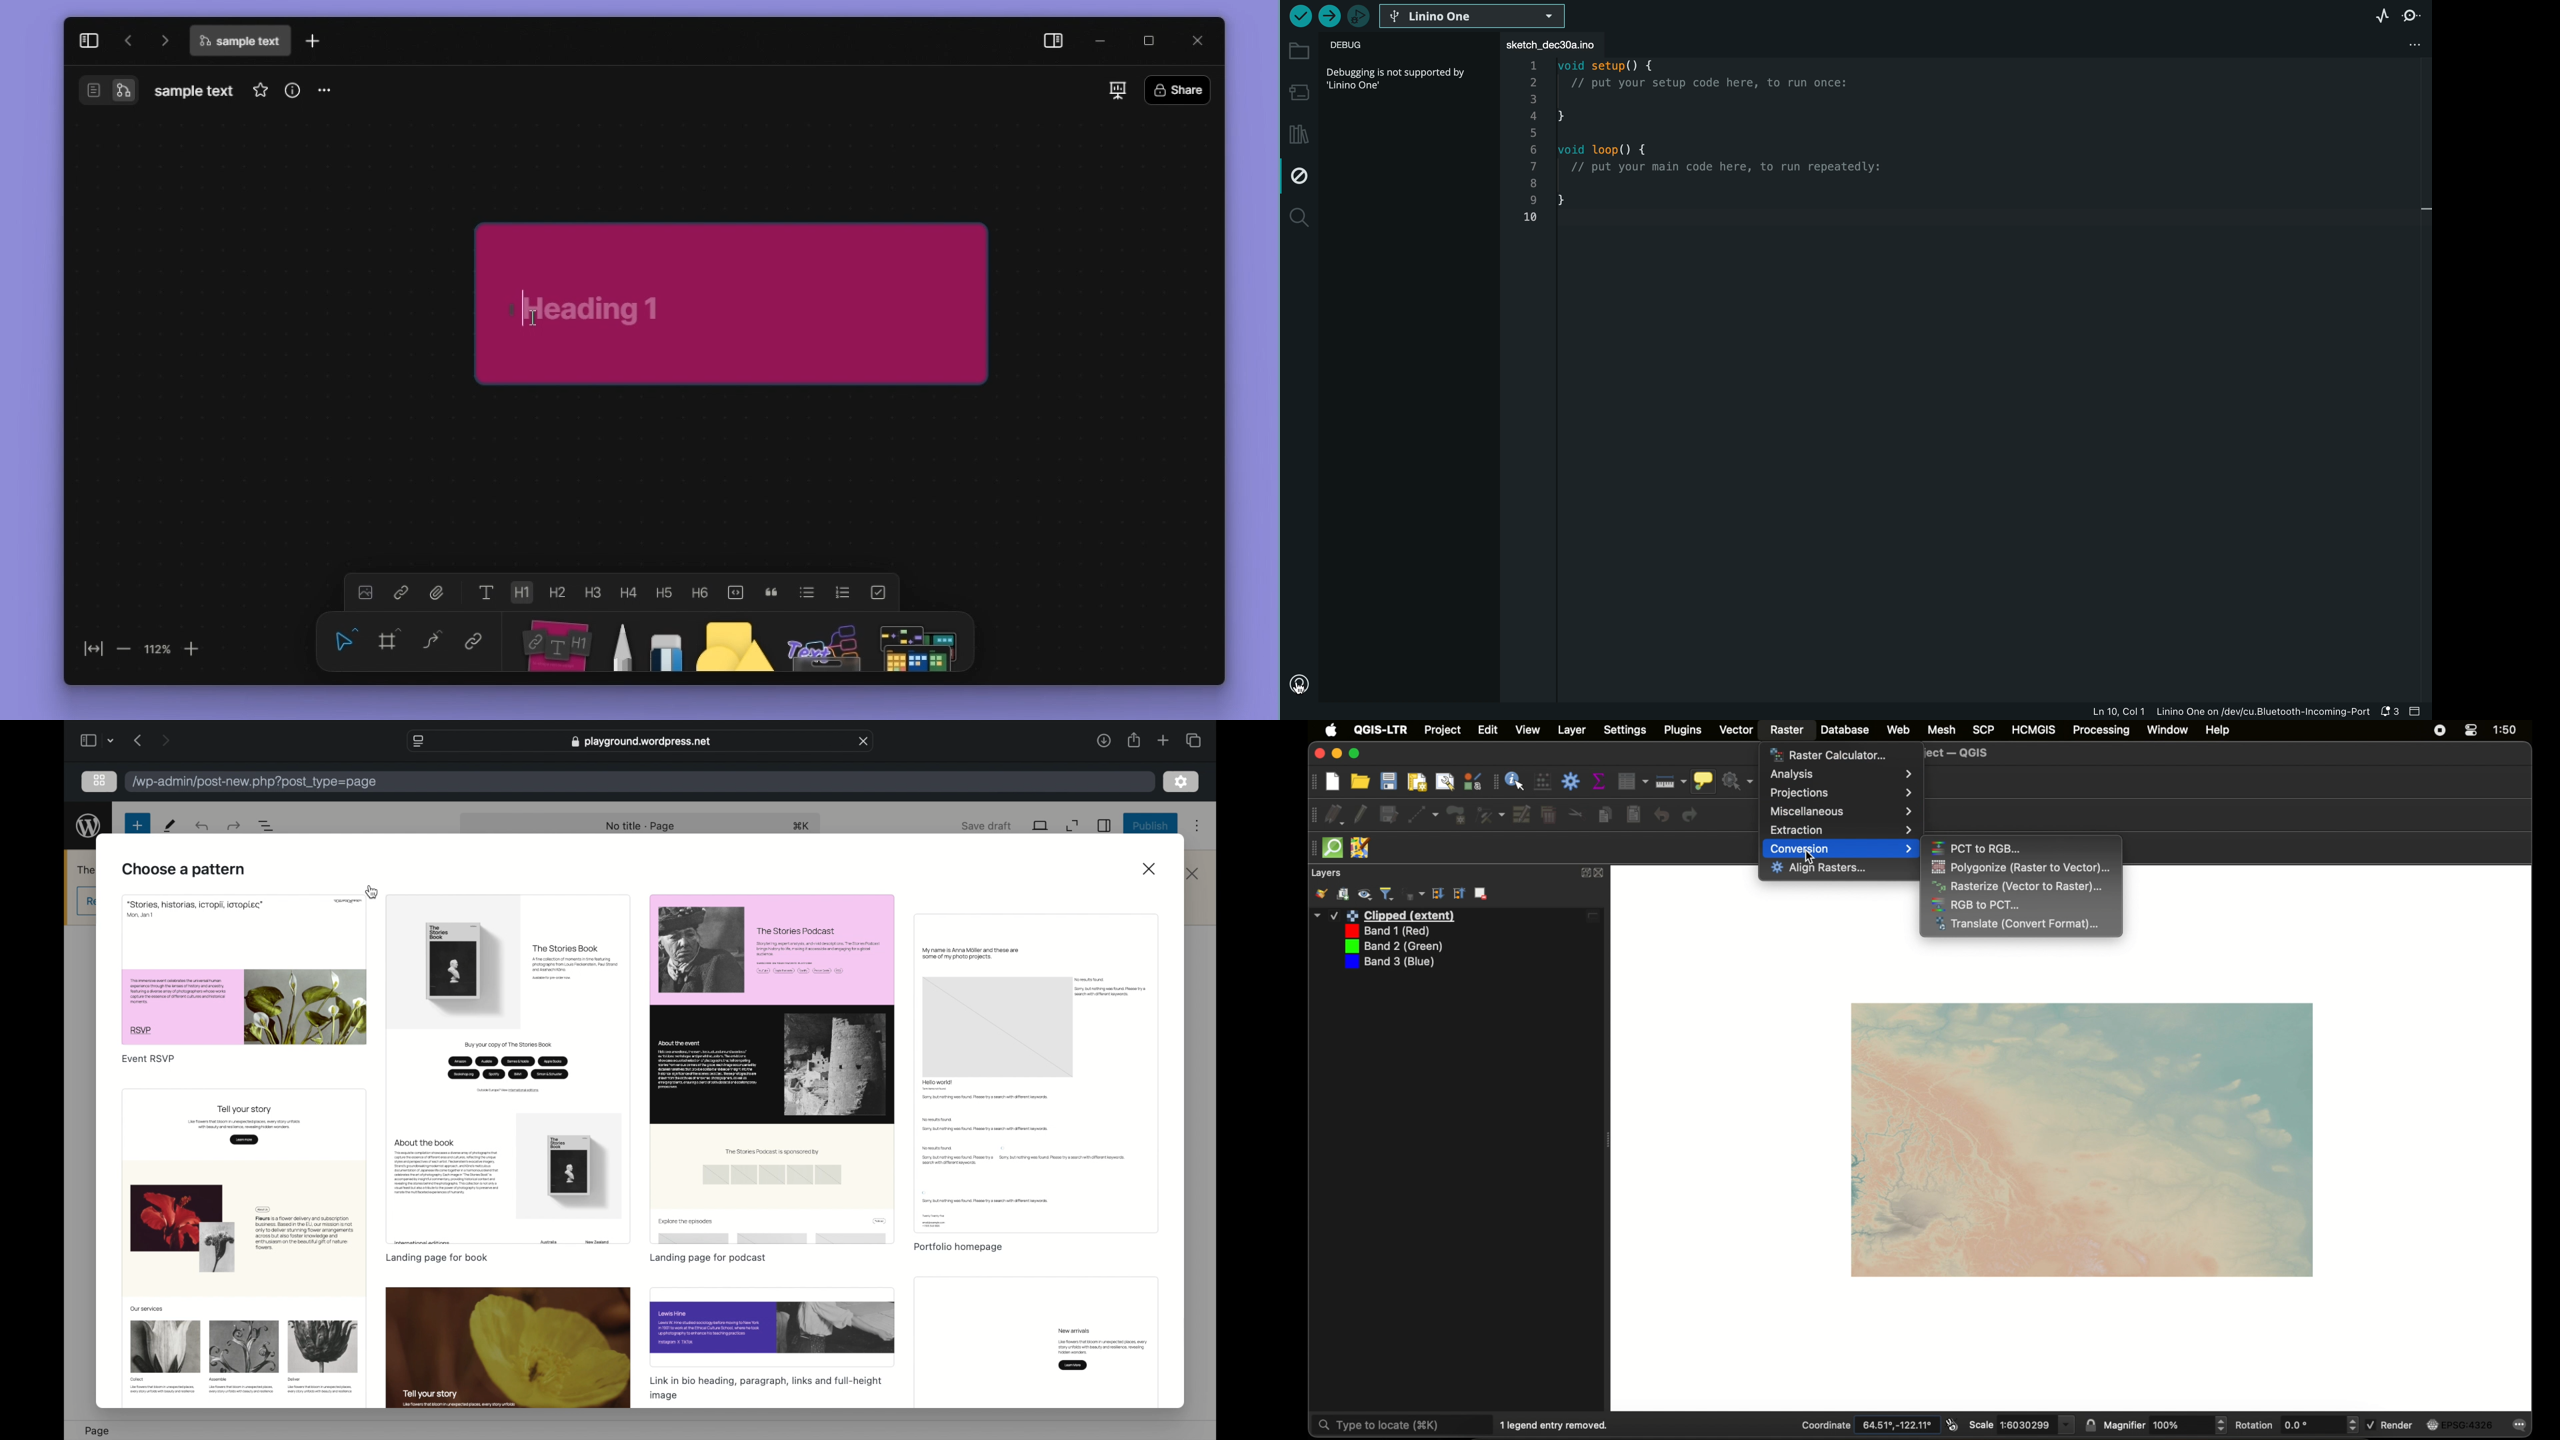 The height and width of the screenshot is (1456, 2576). What do you see at coordinates (559, 642) in the screenshot?
I see `note` at bounding box center [559, 642].